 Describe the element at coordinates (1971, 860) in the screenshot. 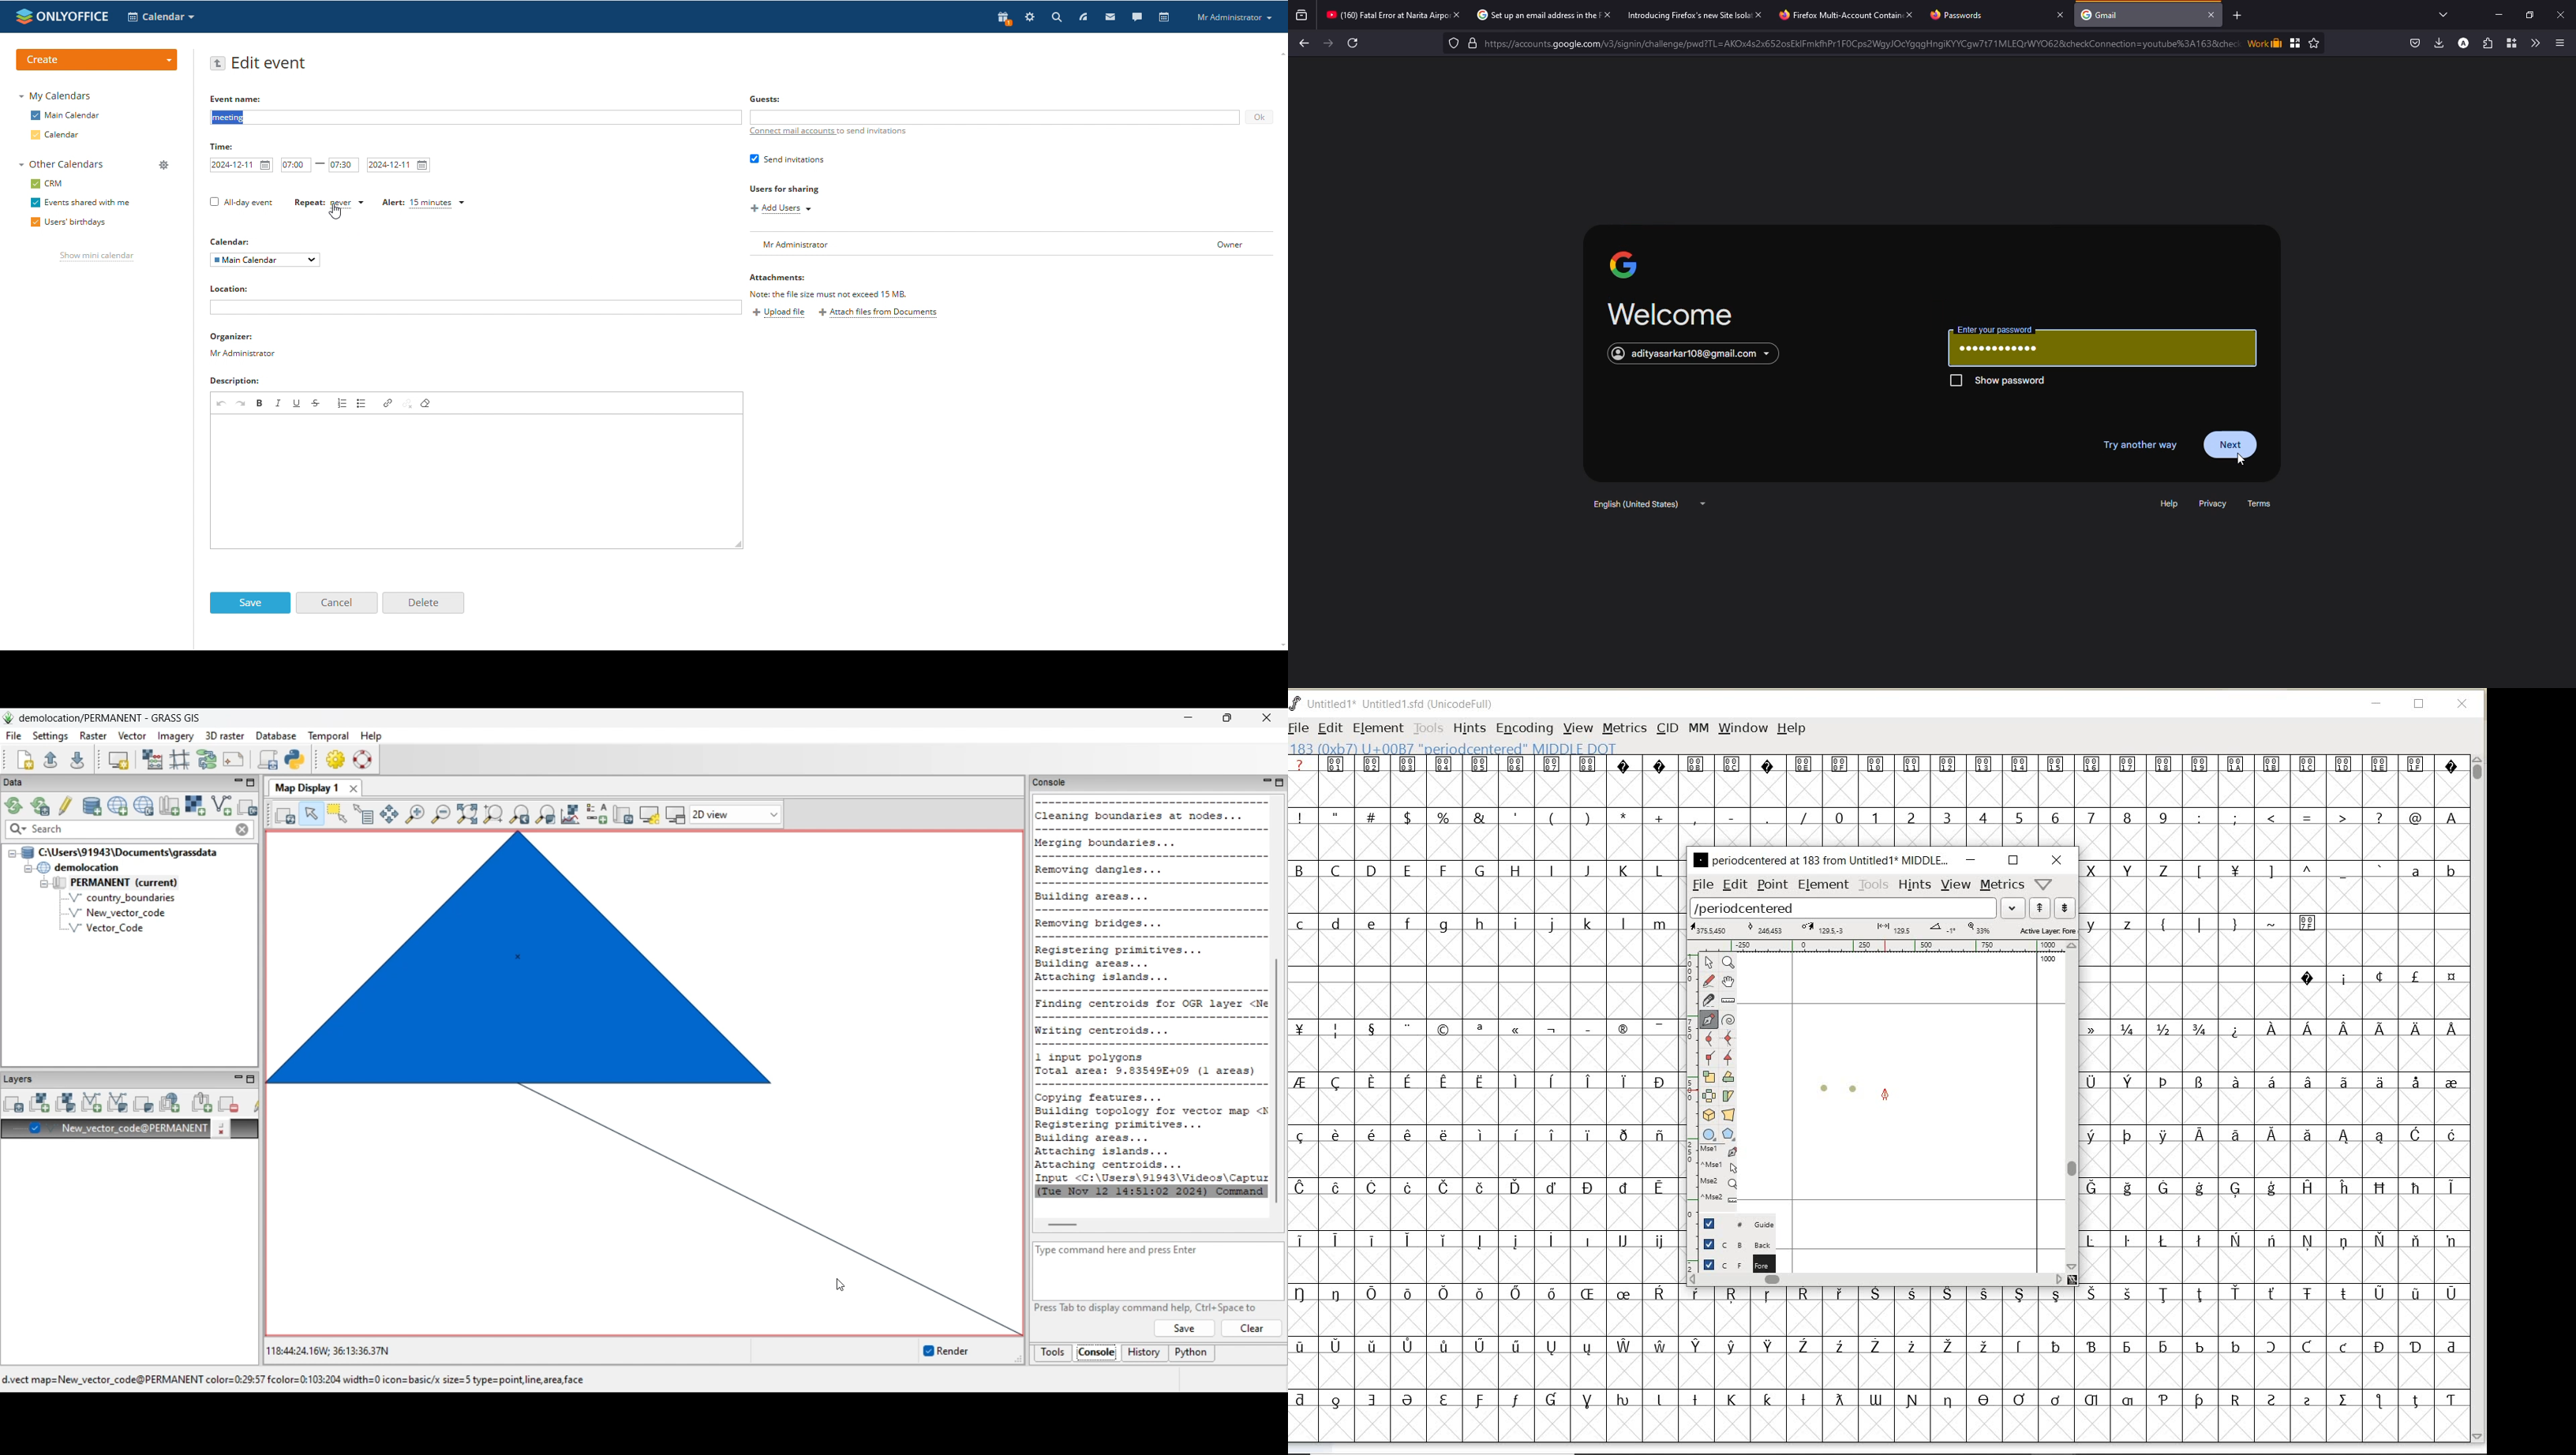

I see `minimize` at that location.